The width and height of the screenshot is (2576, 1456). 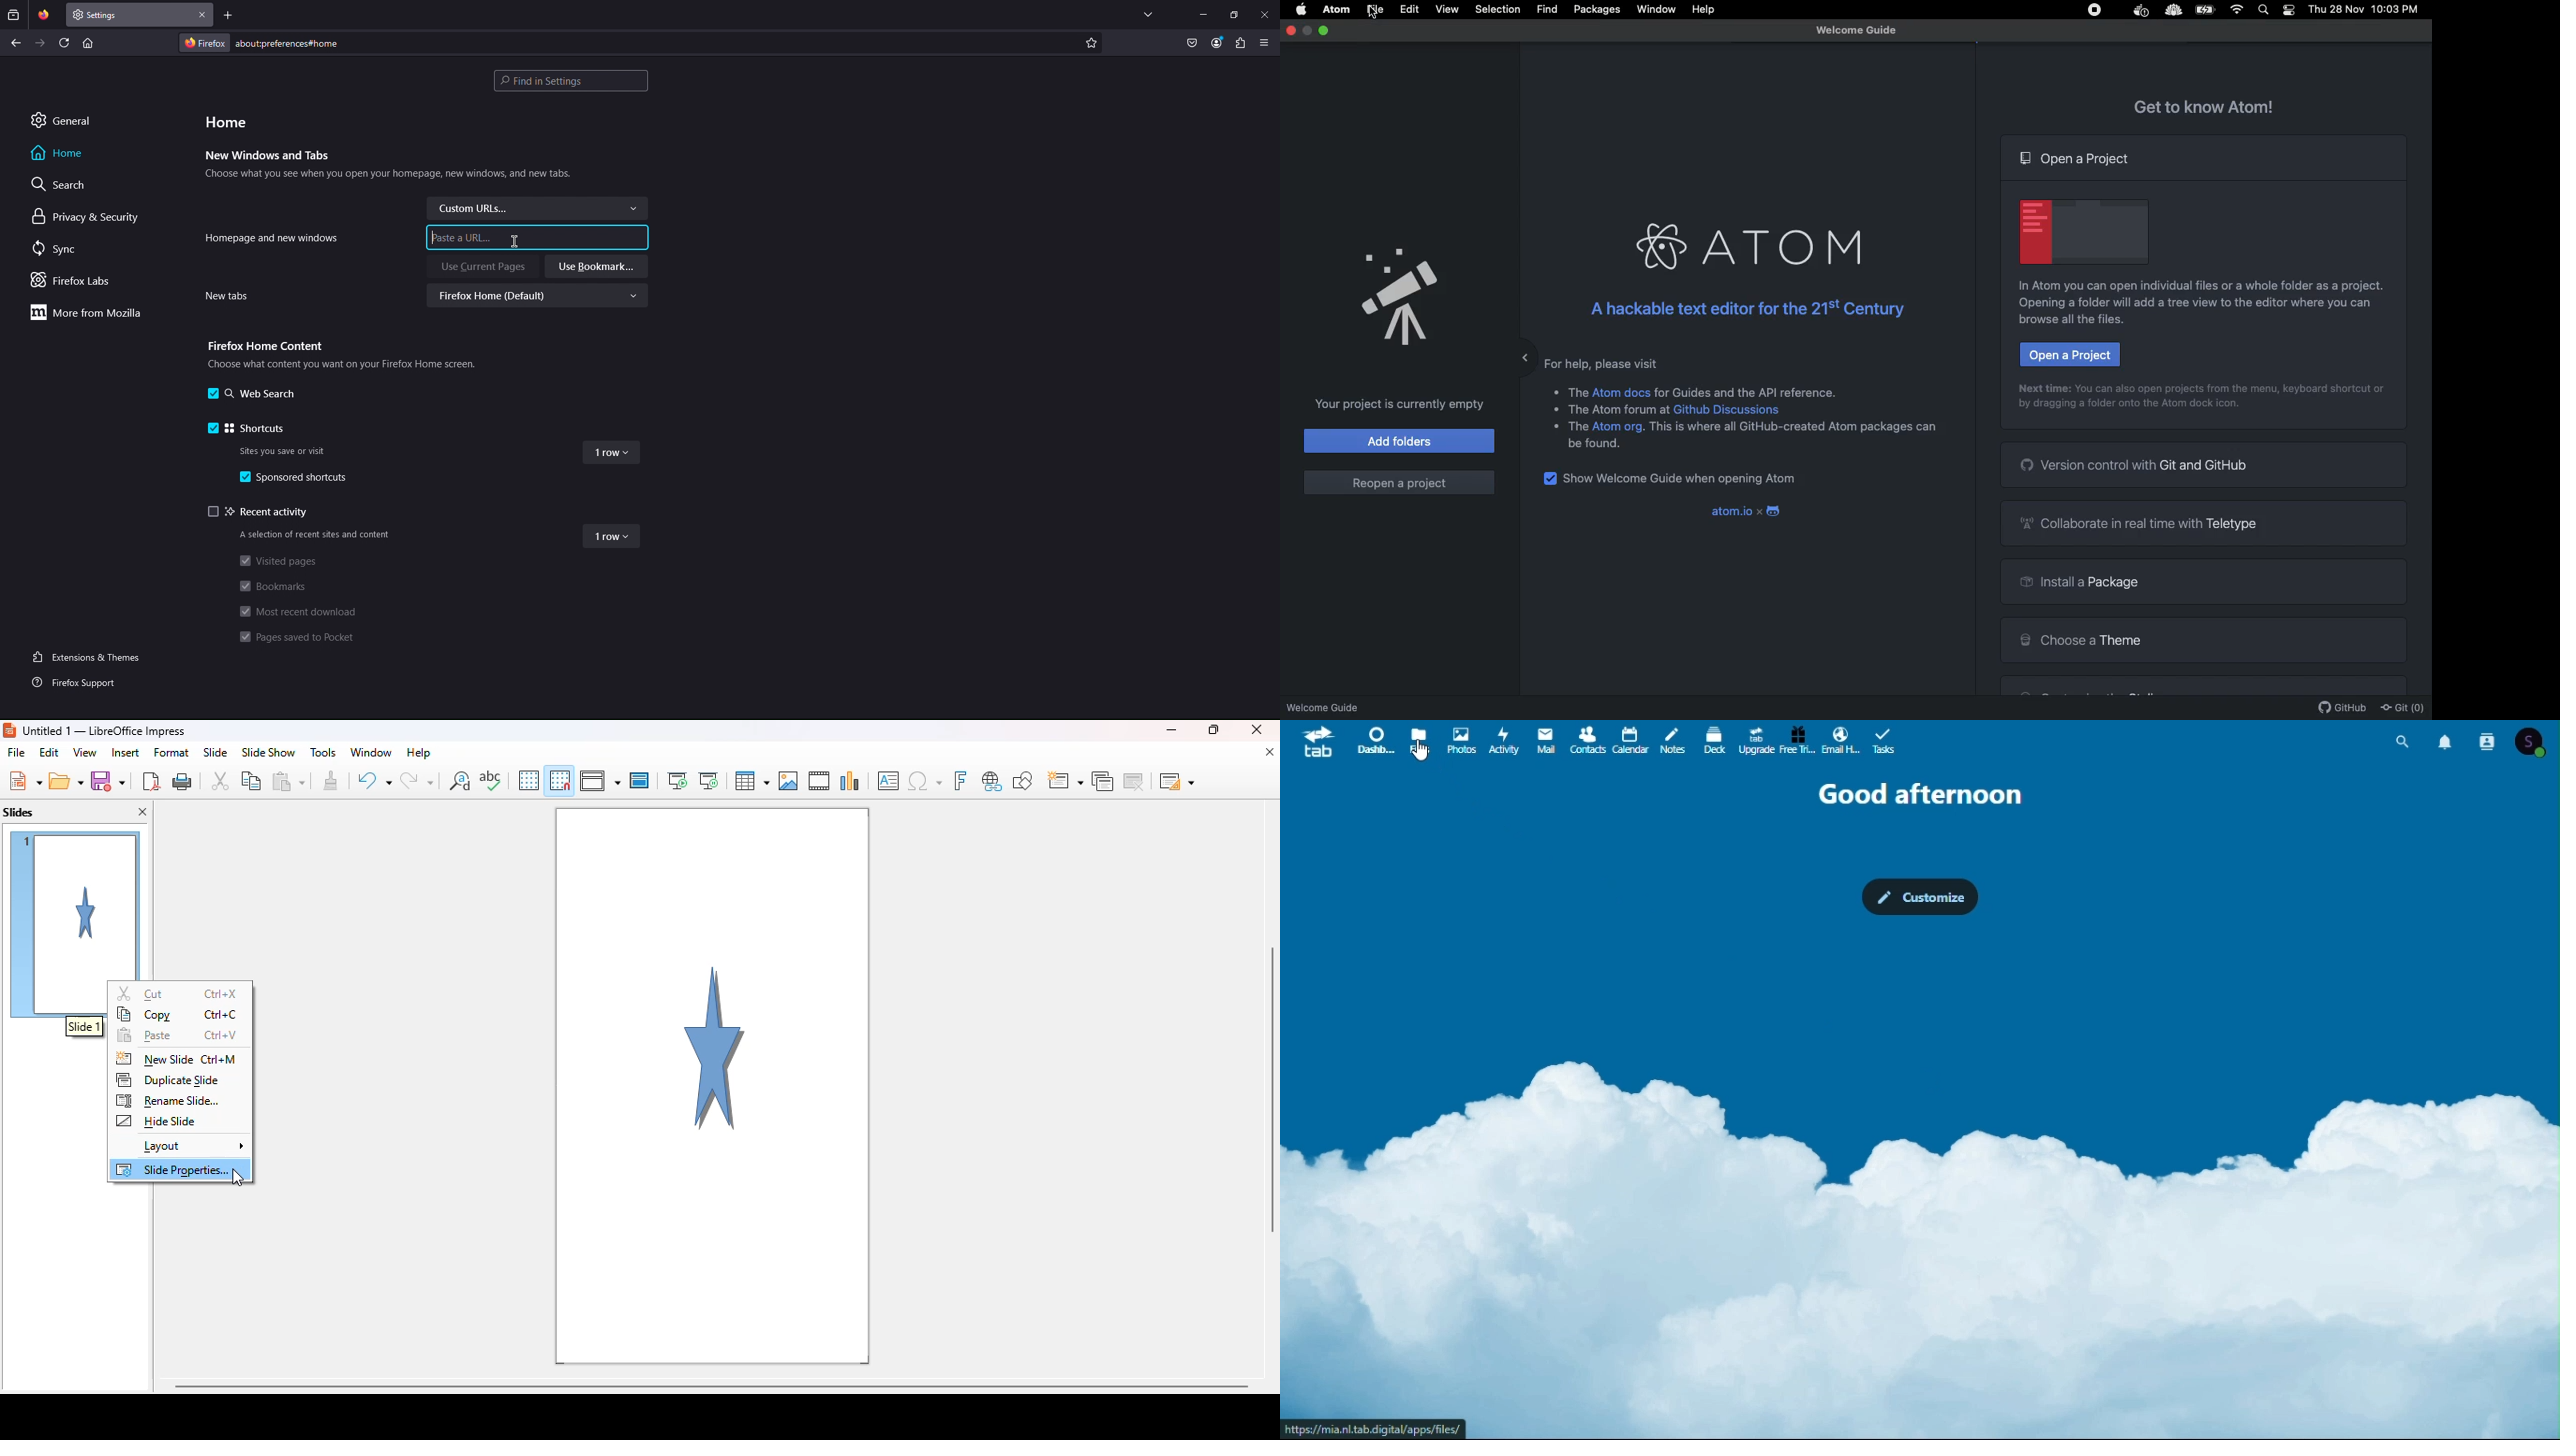 What do you see at coordinates (285, 449) in the screenshot?
I see `Sites you save or visit` at bounding box center [285, 449].